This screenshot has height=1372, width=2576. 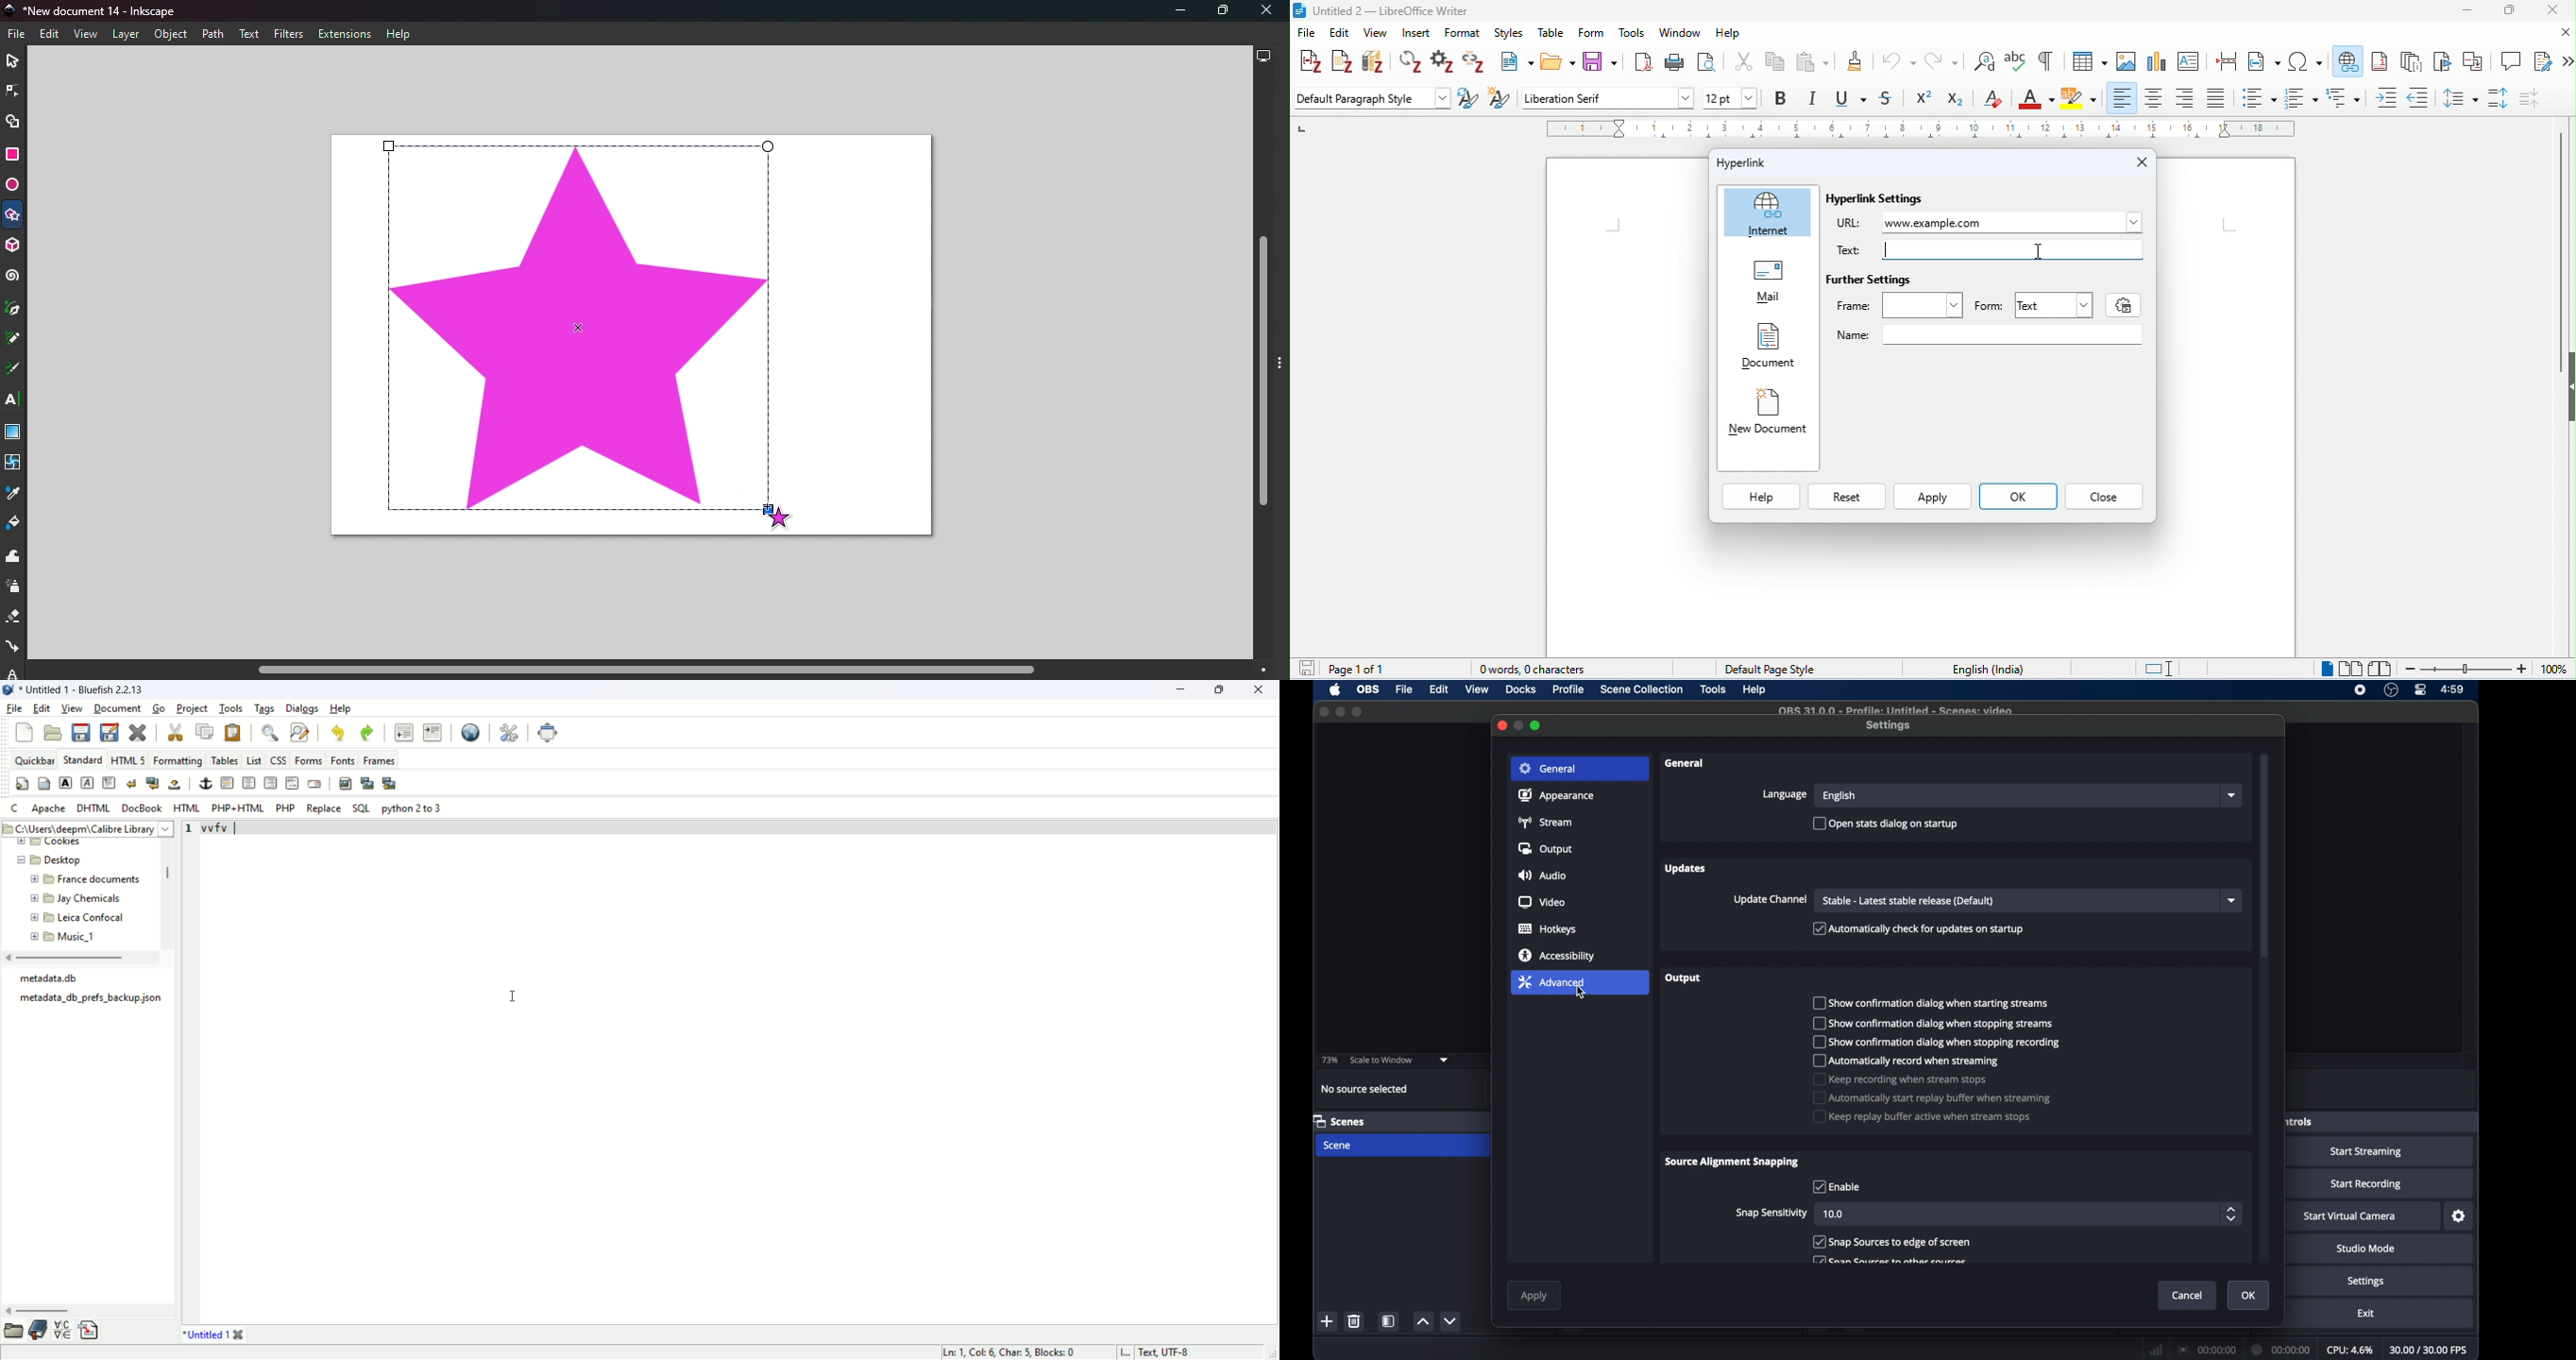 What do you see at coordinates (1221, 689) in the screenshot?
I see `maximize` at bounding box center [1221, 689].